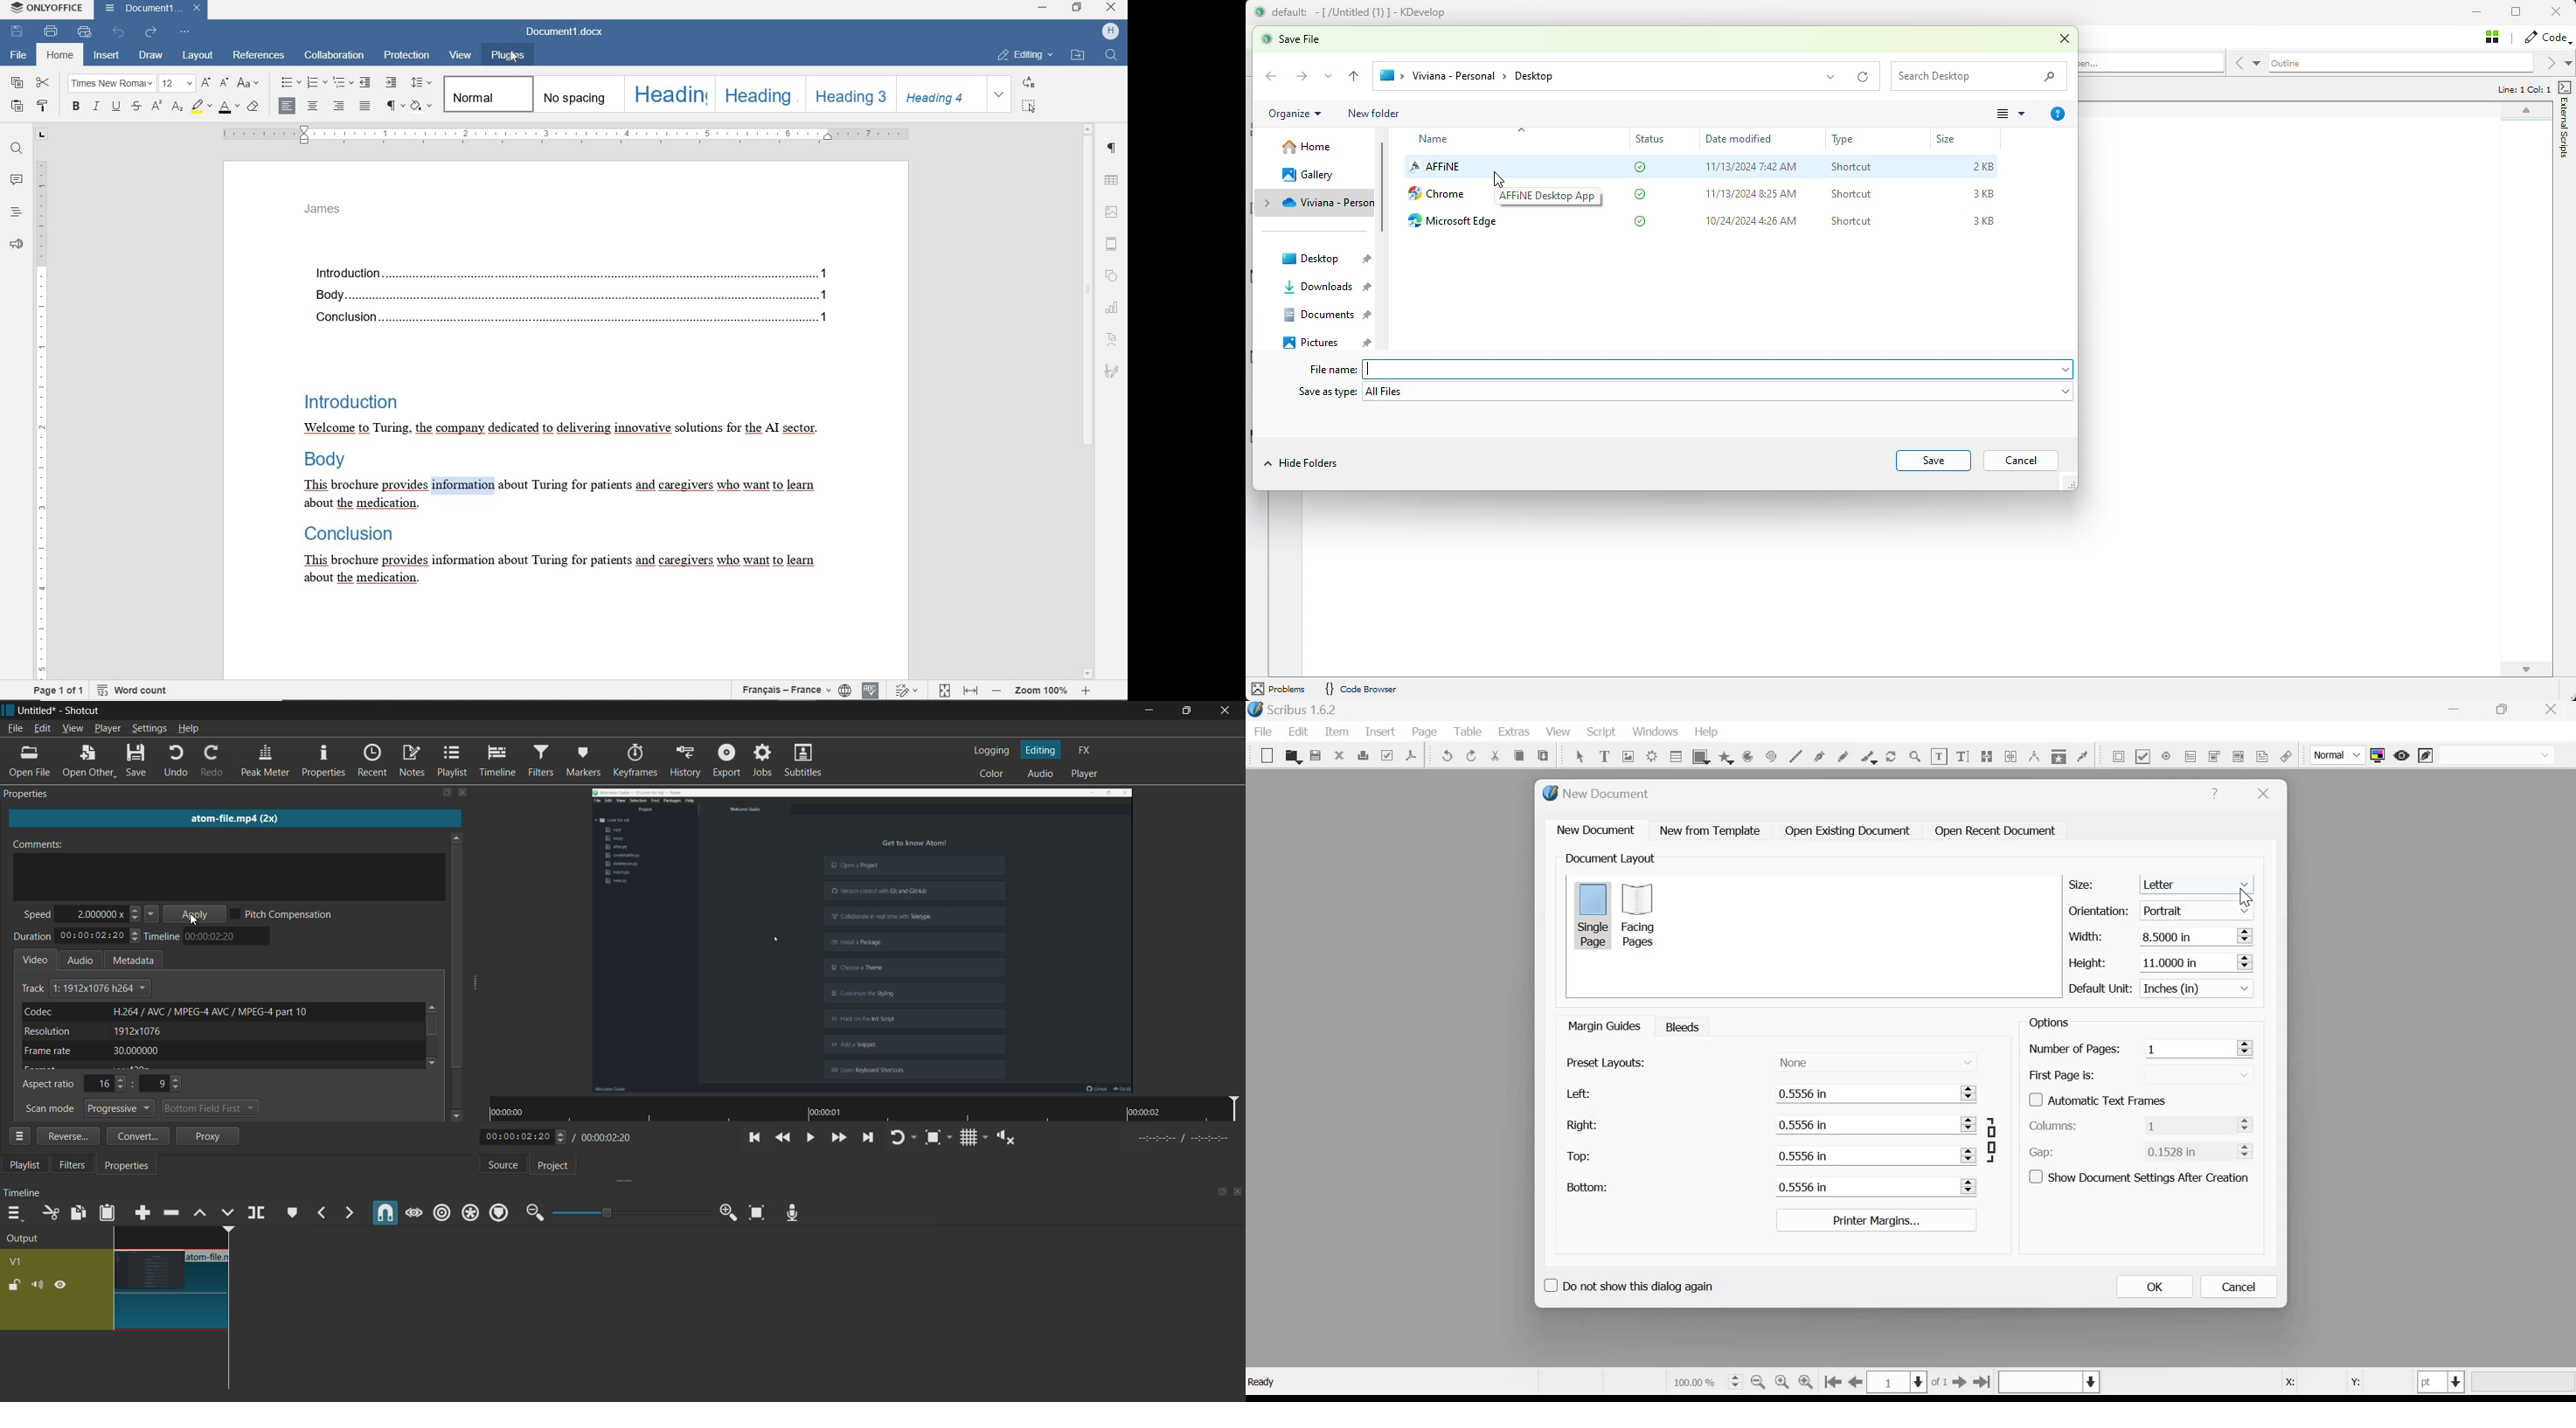  What do you see at coordinates (1238, 1194) in the screenshot?
I see `close timeline` at bounding box center [1238, 1194].